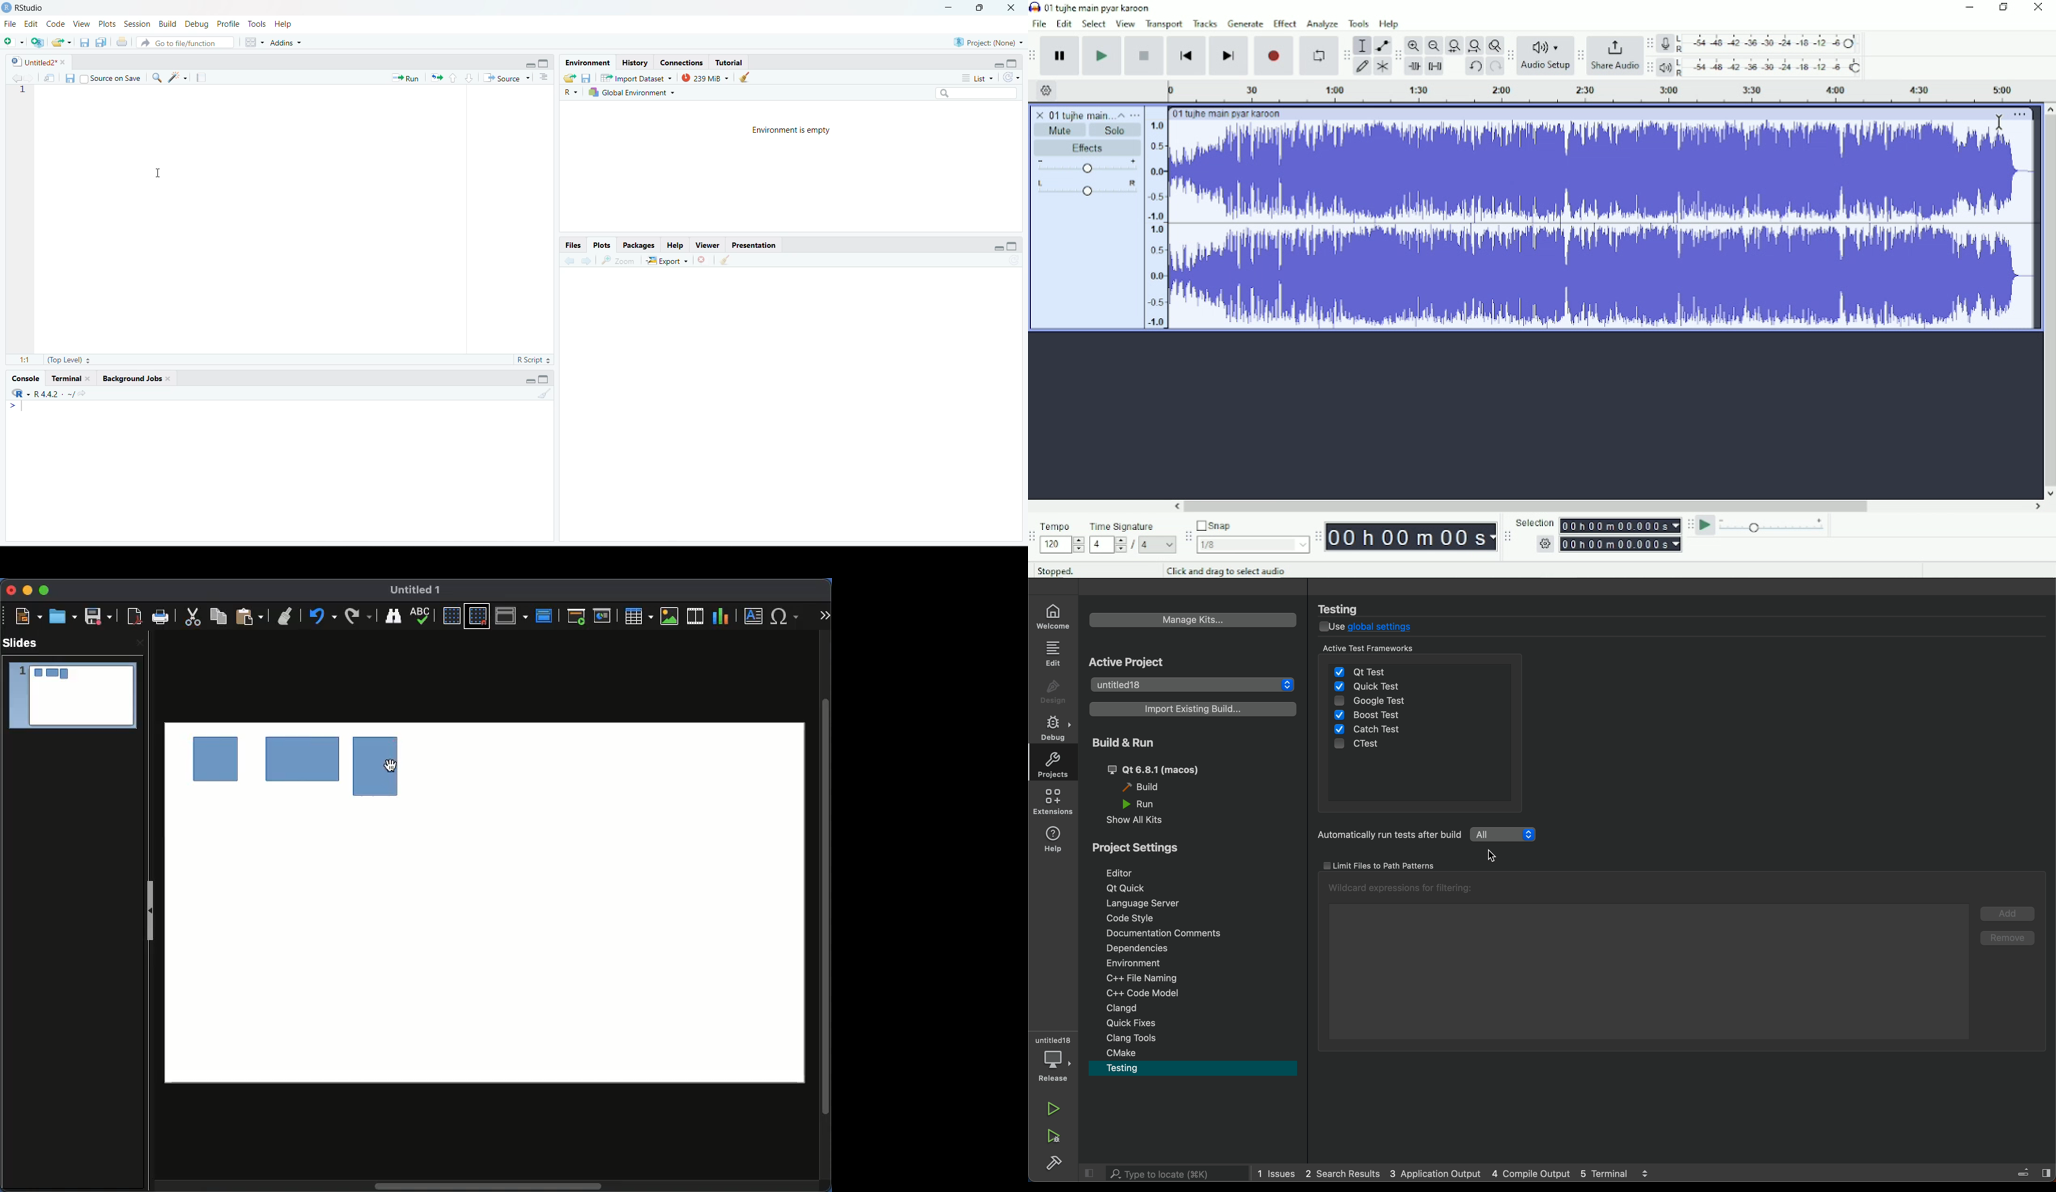 This screenshot has height=1204, width=2072. What do you see at coordinates (1053, 571) in the screenshot?
I see `Stopped` at bounding box center [1053, 571].